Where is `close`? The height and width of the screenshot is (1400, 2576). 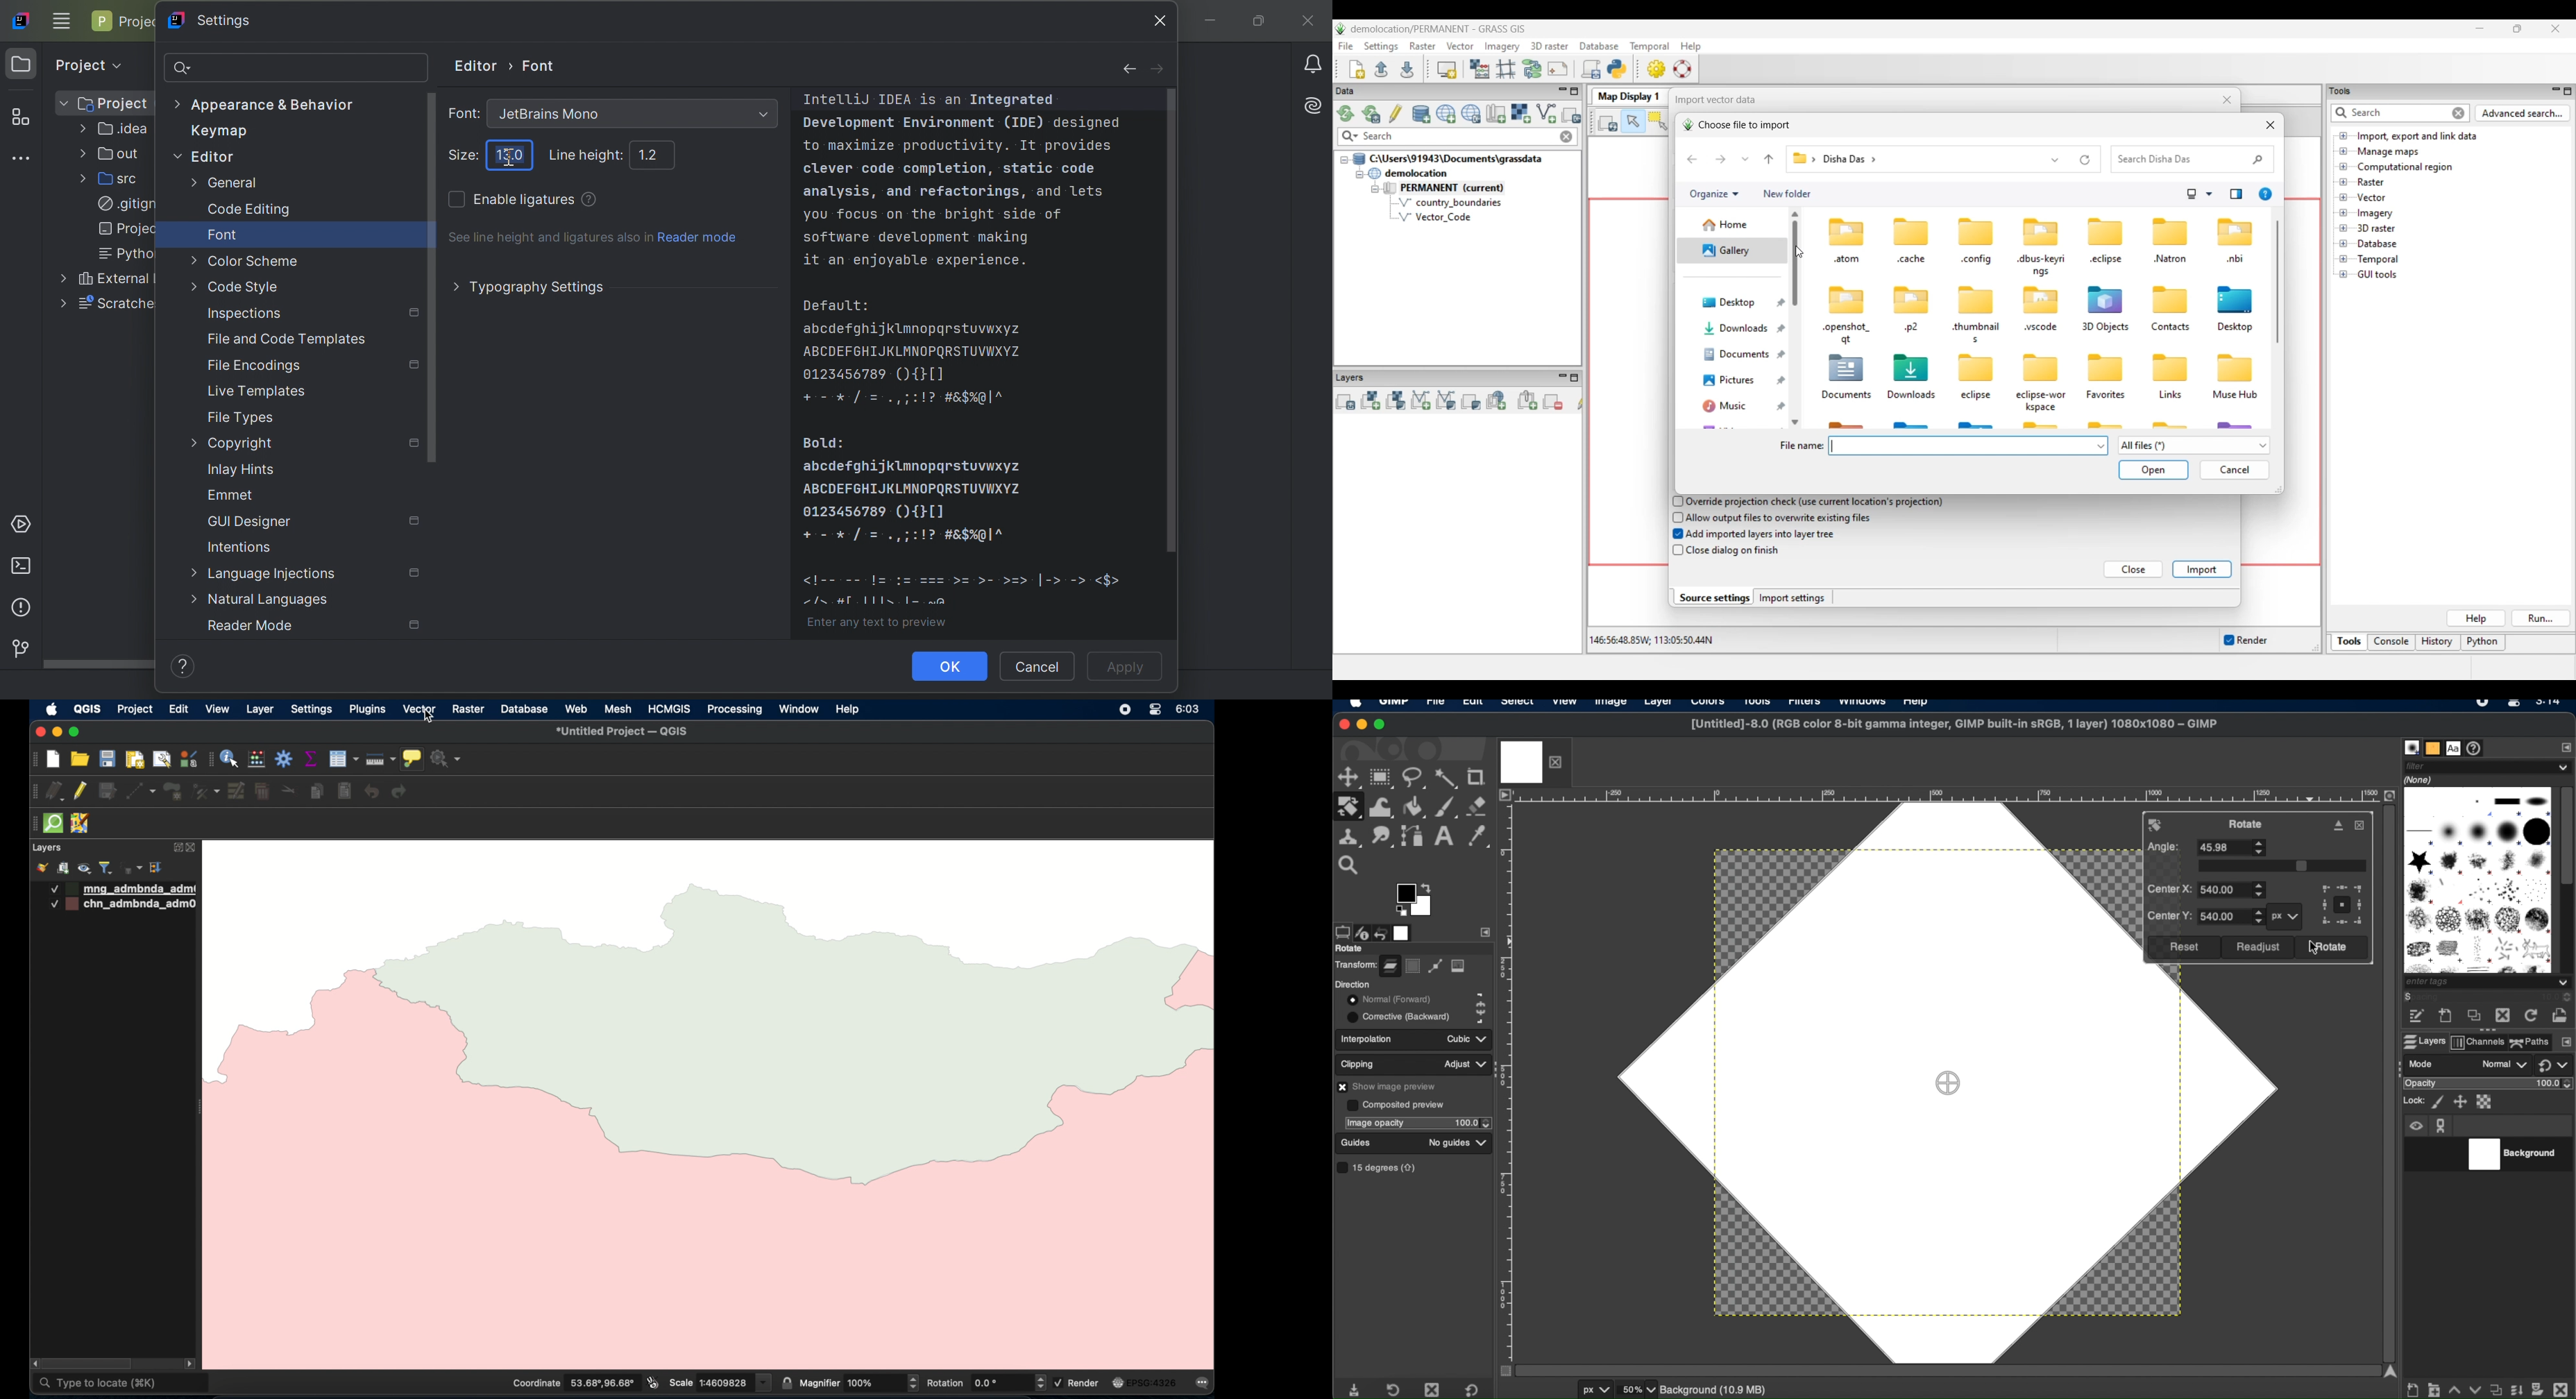
close is located at coordinates (1345, 723).